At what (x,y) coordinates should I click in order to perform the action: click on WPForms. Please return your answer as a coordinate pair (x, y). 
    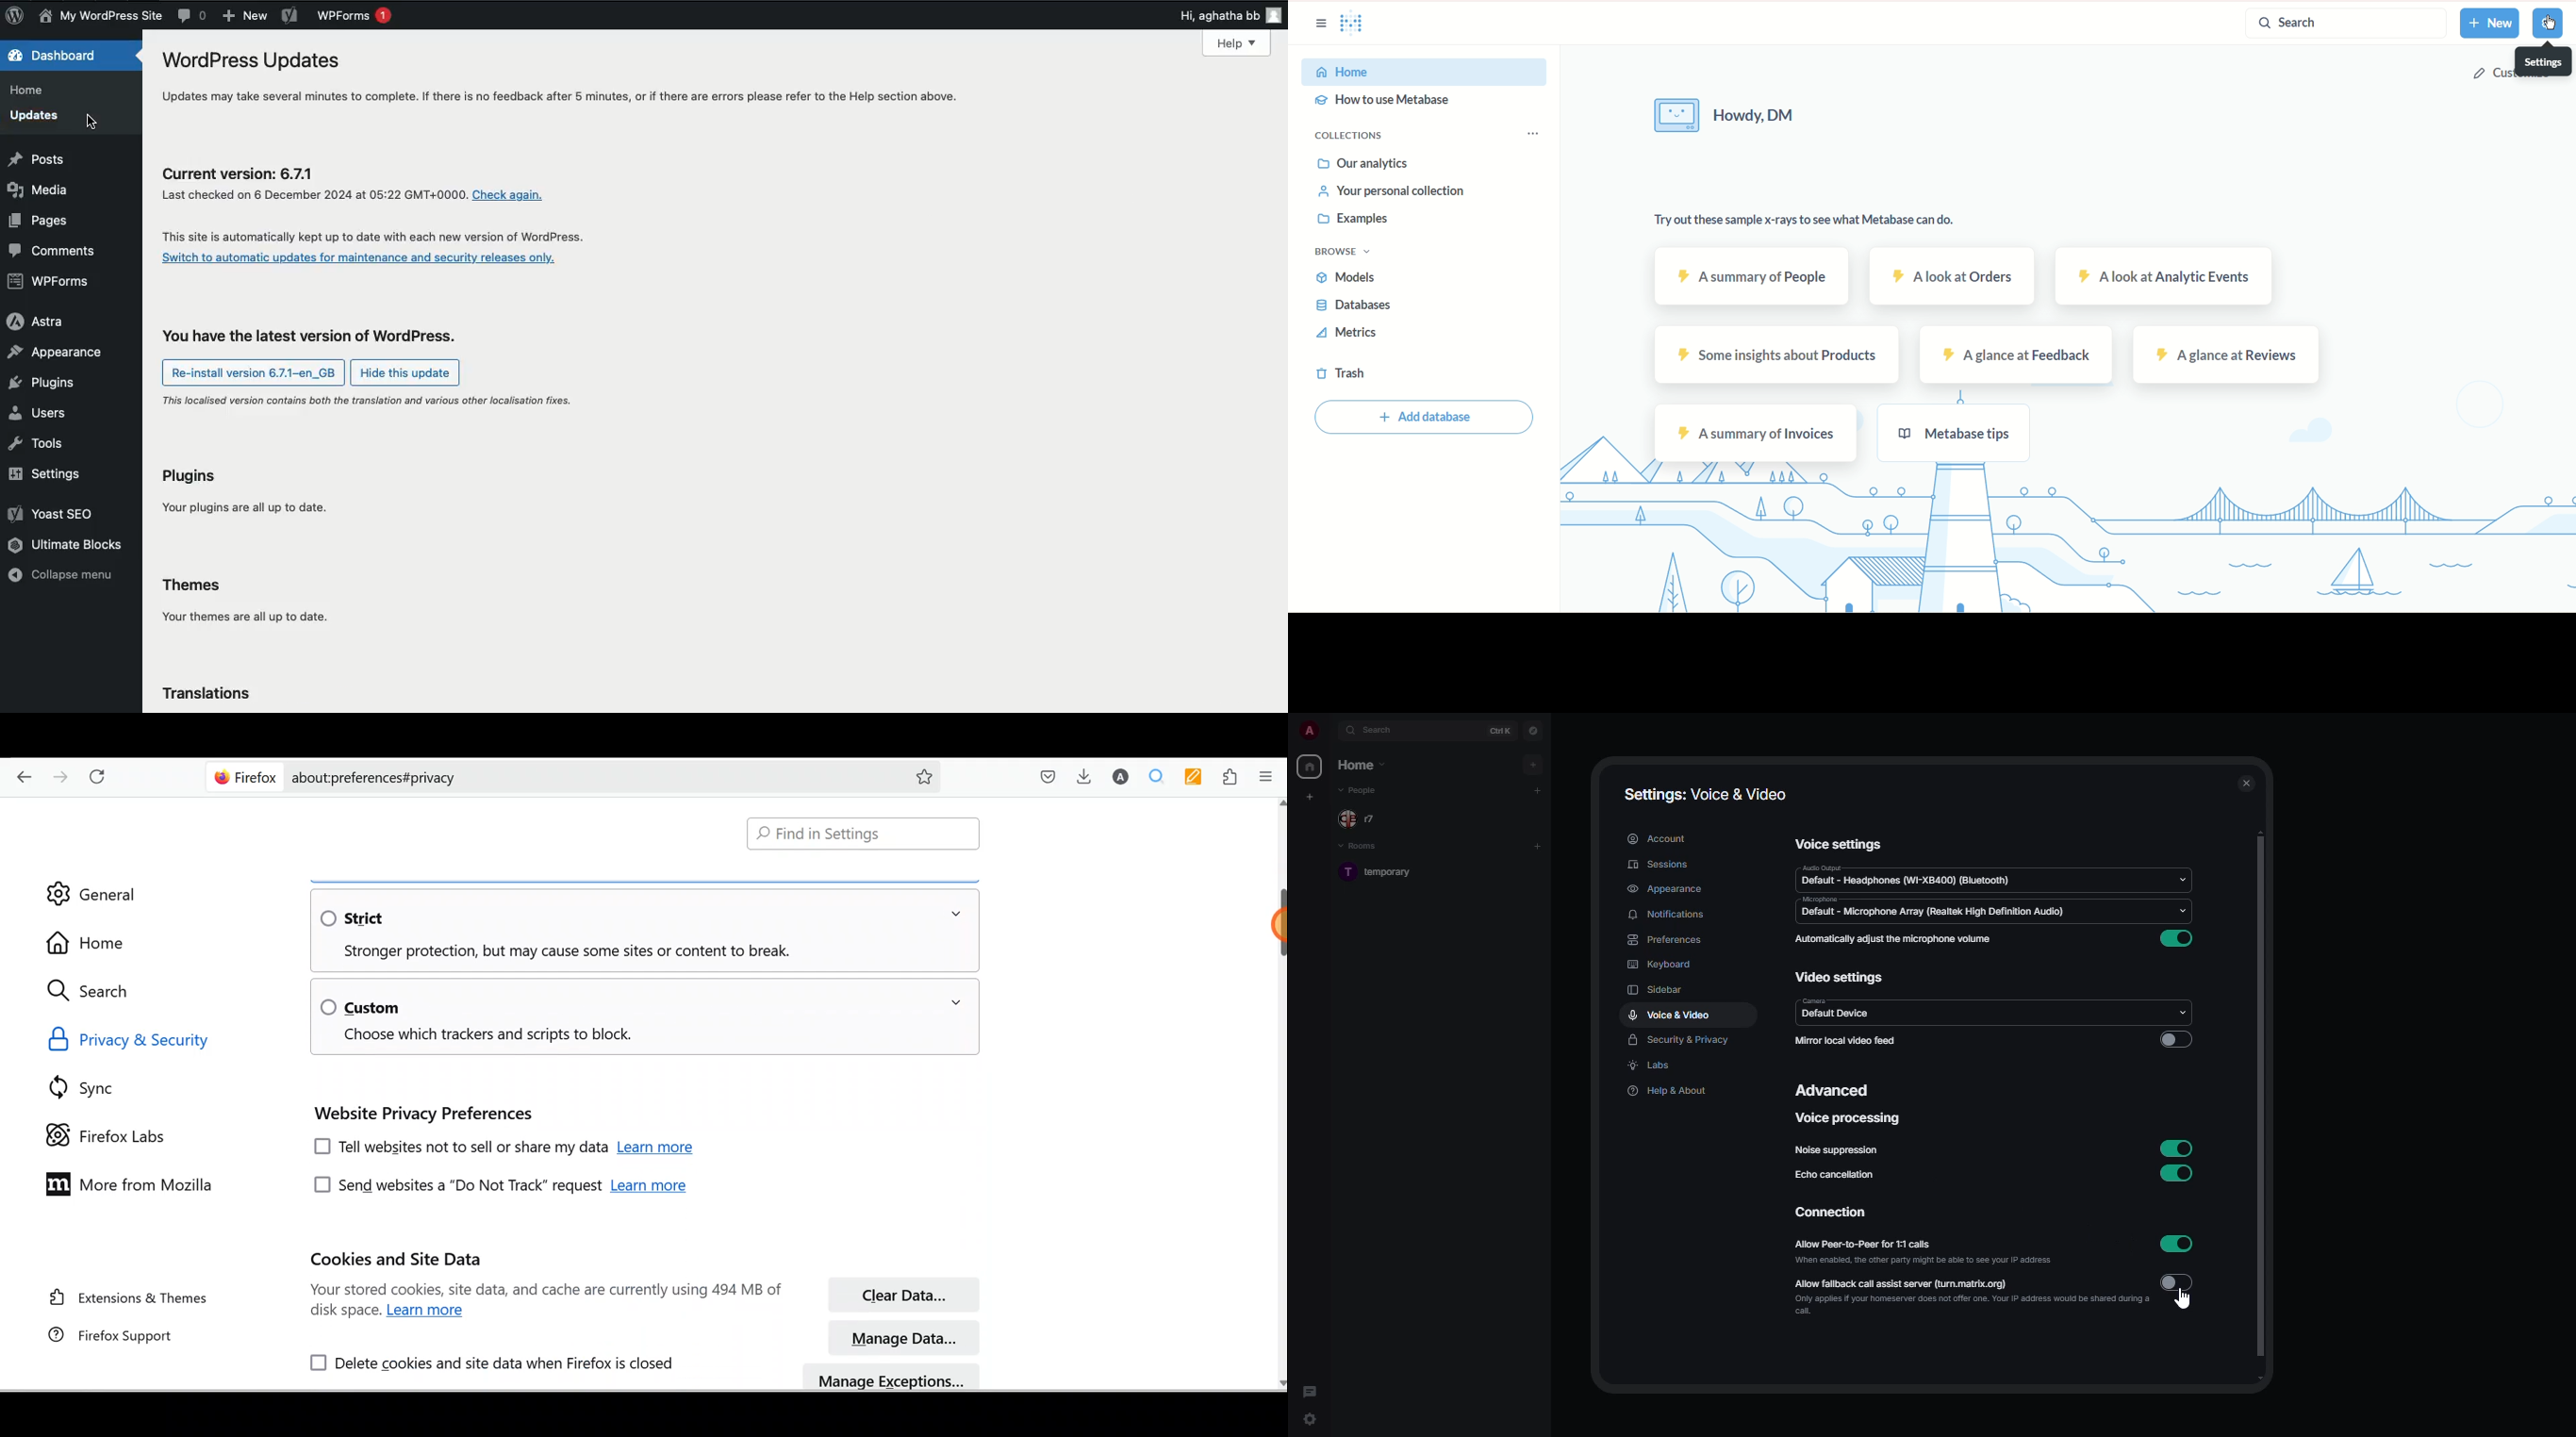
    Looking at the image, I should click on (53, 283).